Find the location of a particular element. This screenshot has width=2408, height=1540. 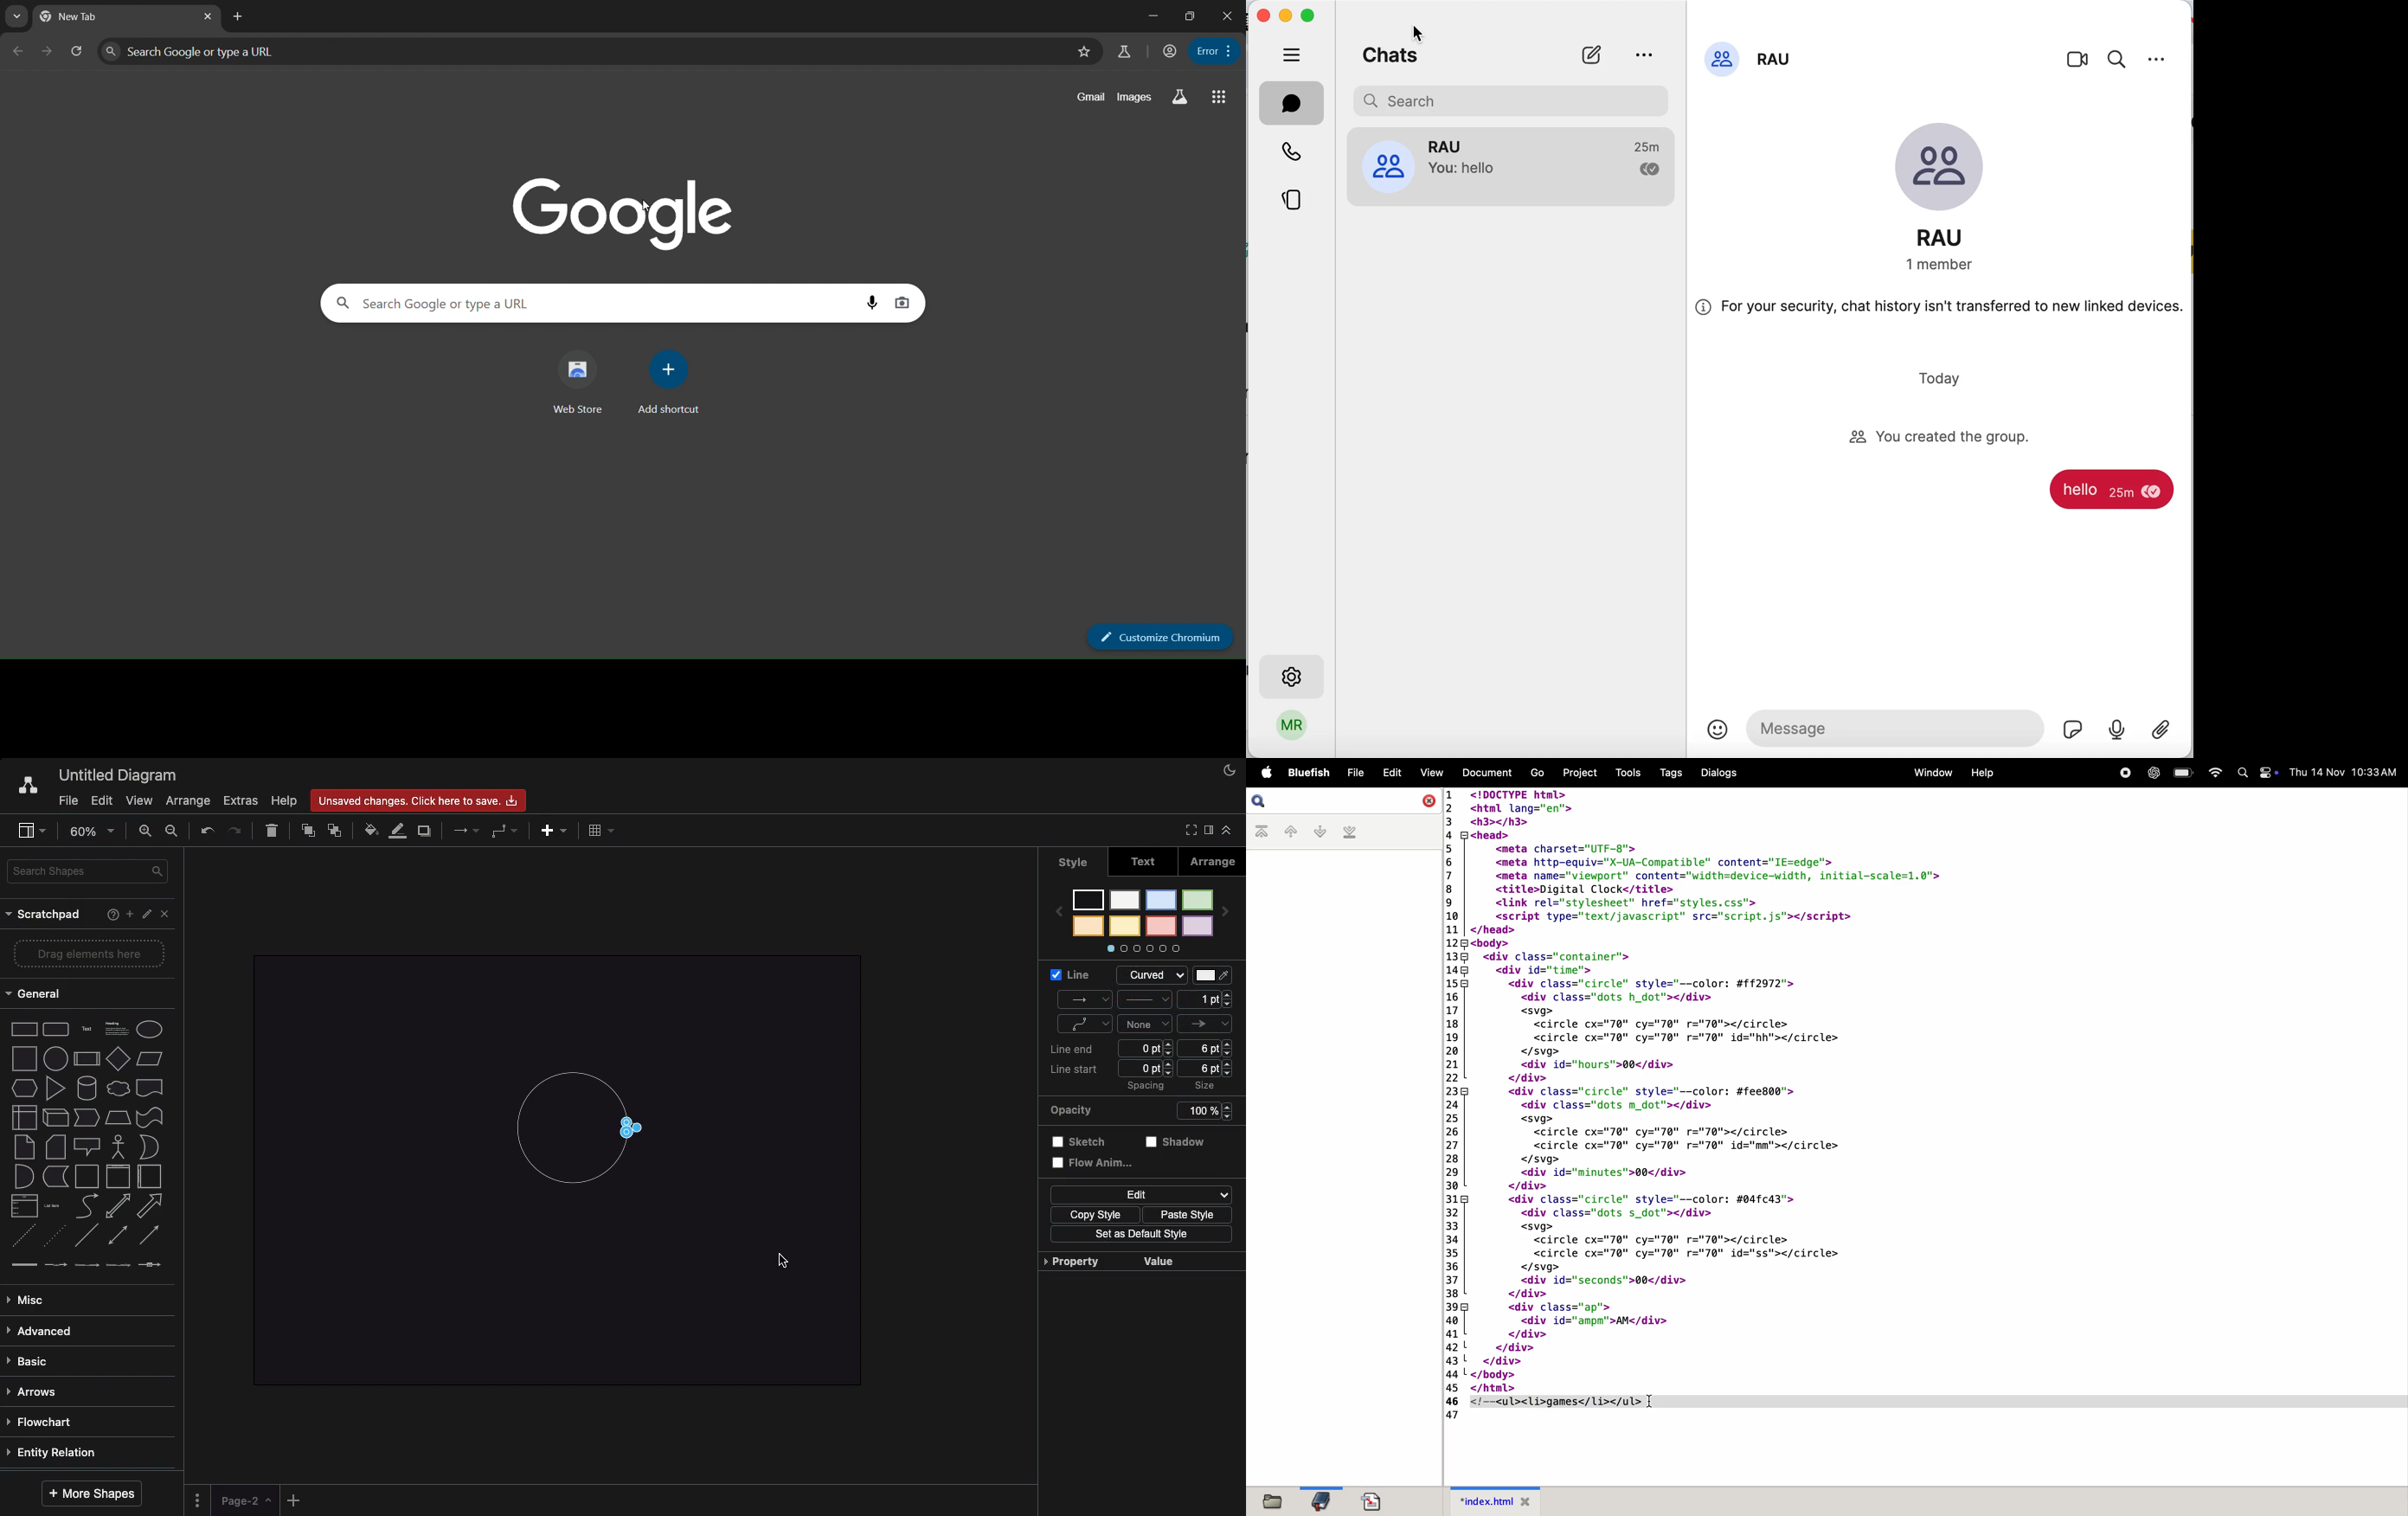

Apple menu is located at coordinates (1264, 771).